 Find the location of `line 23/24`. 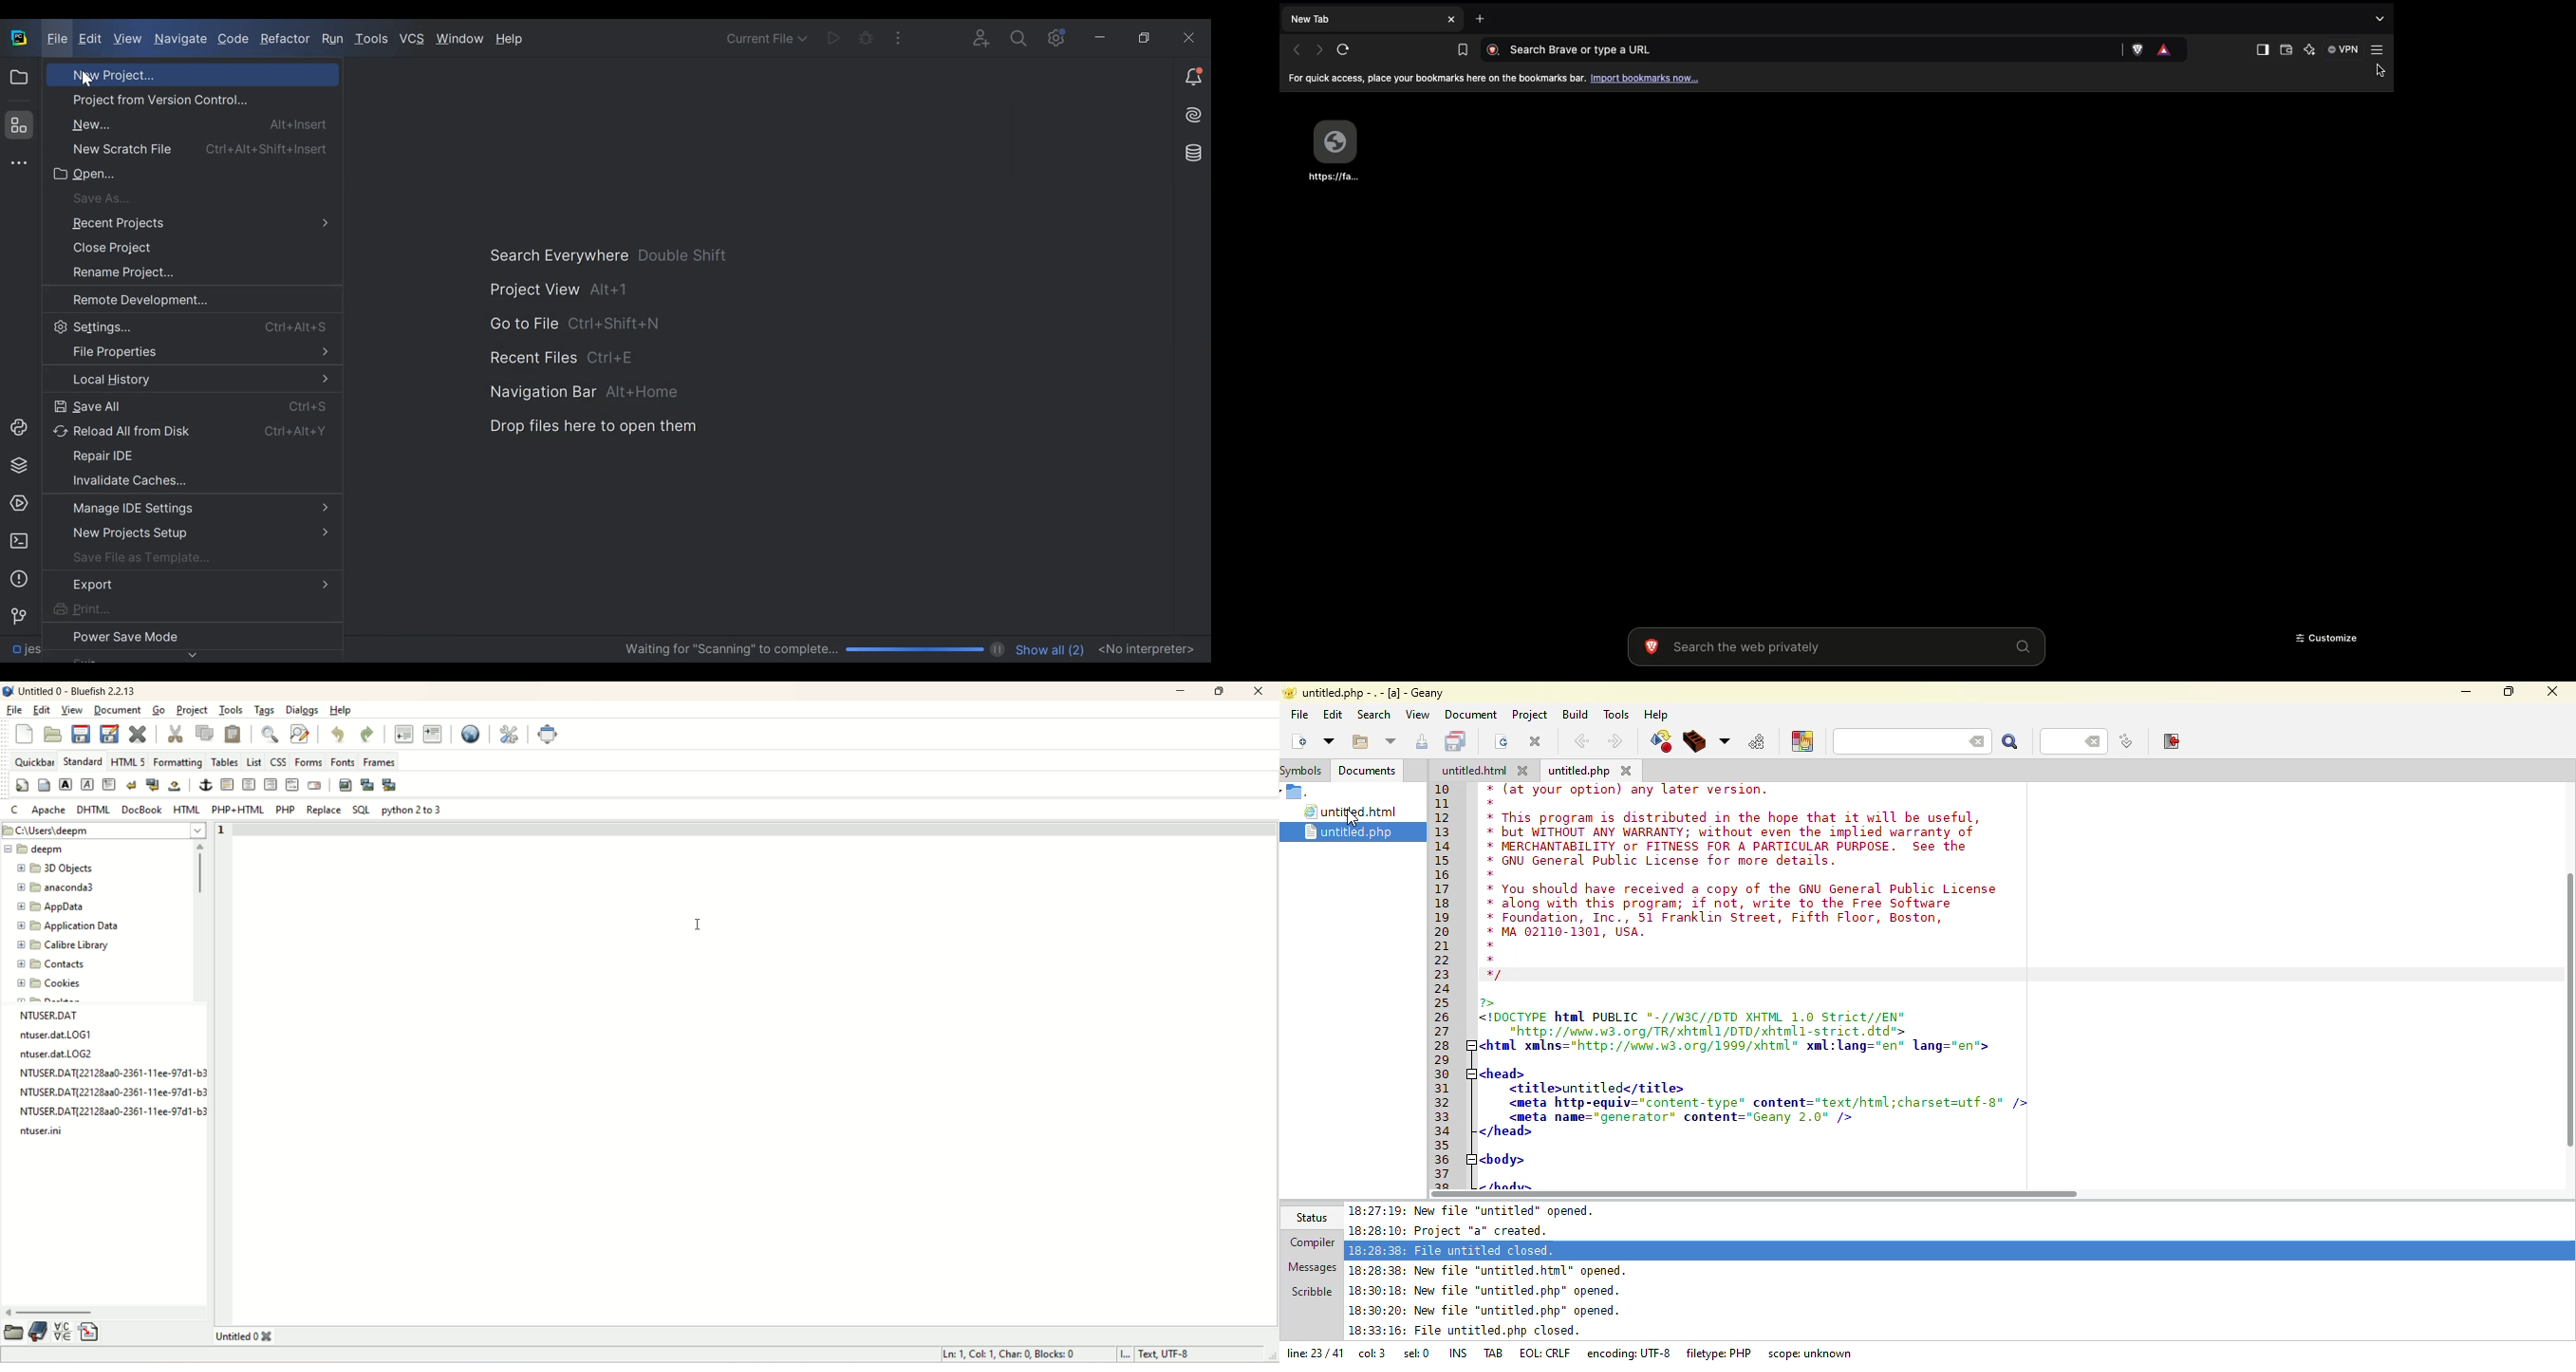

line 23/24 is located at coordinates (1312, 1354).